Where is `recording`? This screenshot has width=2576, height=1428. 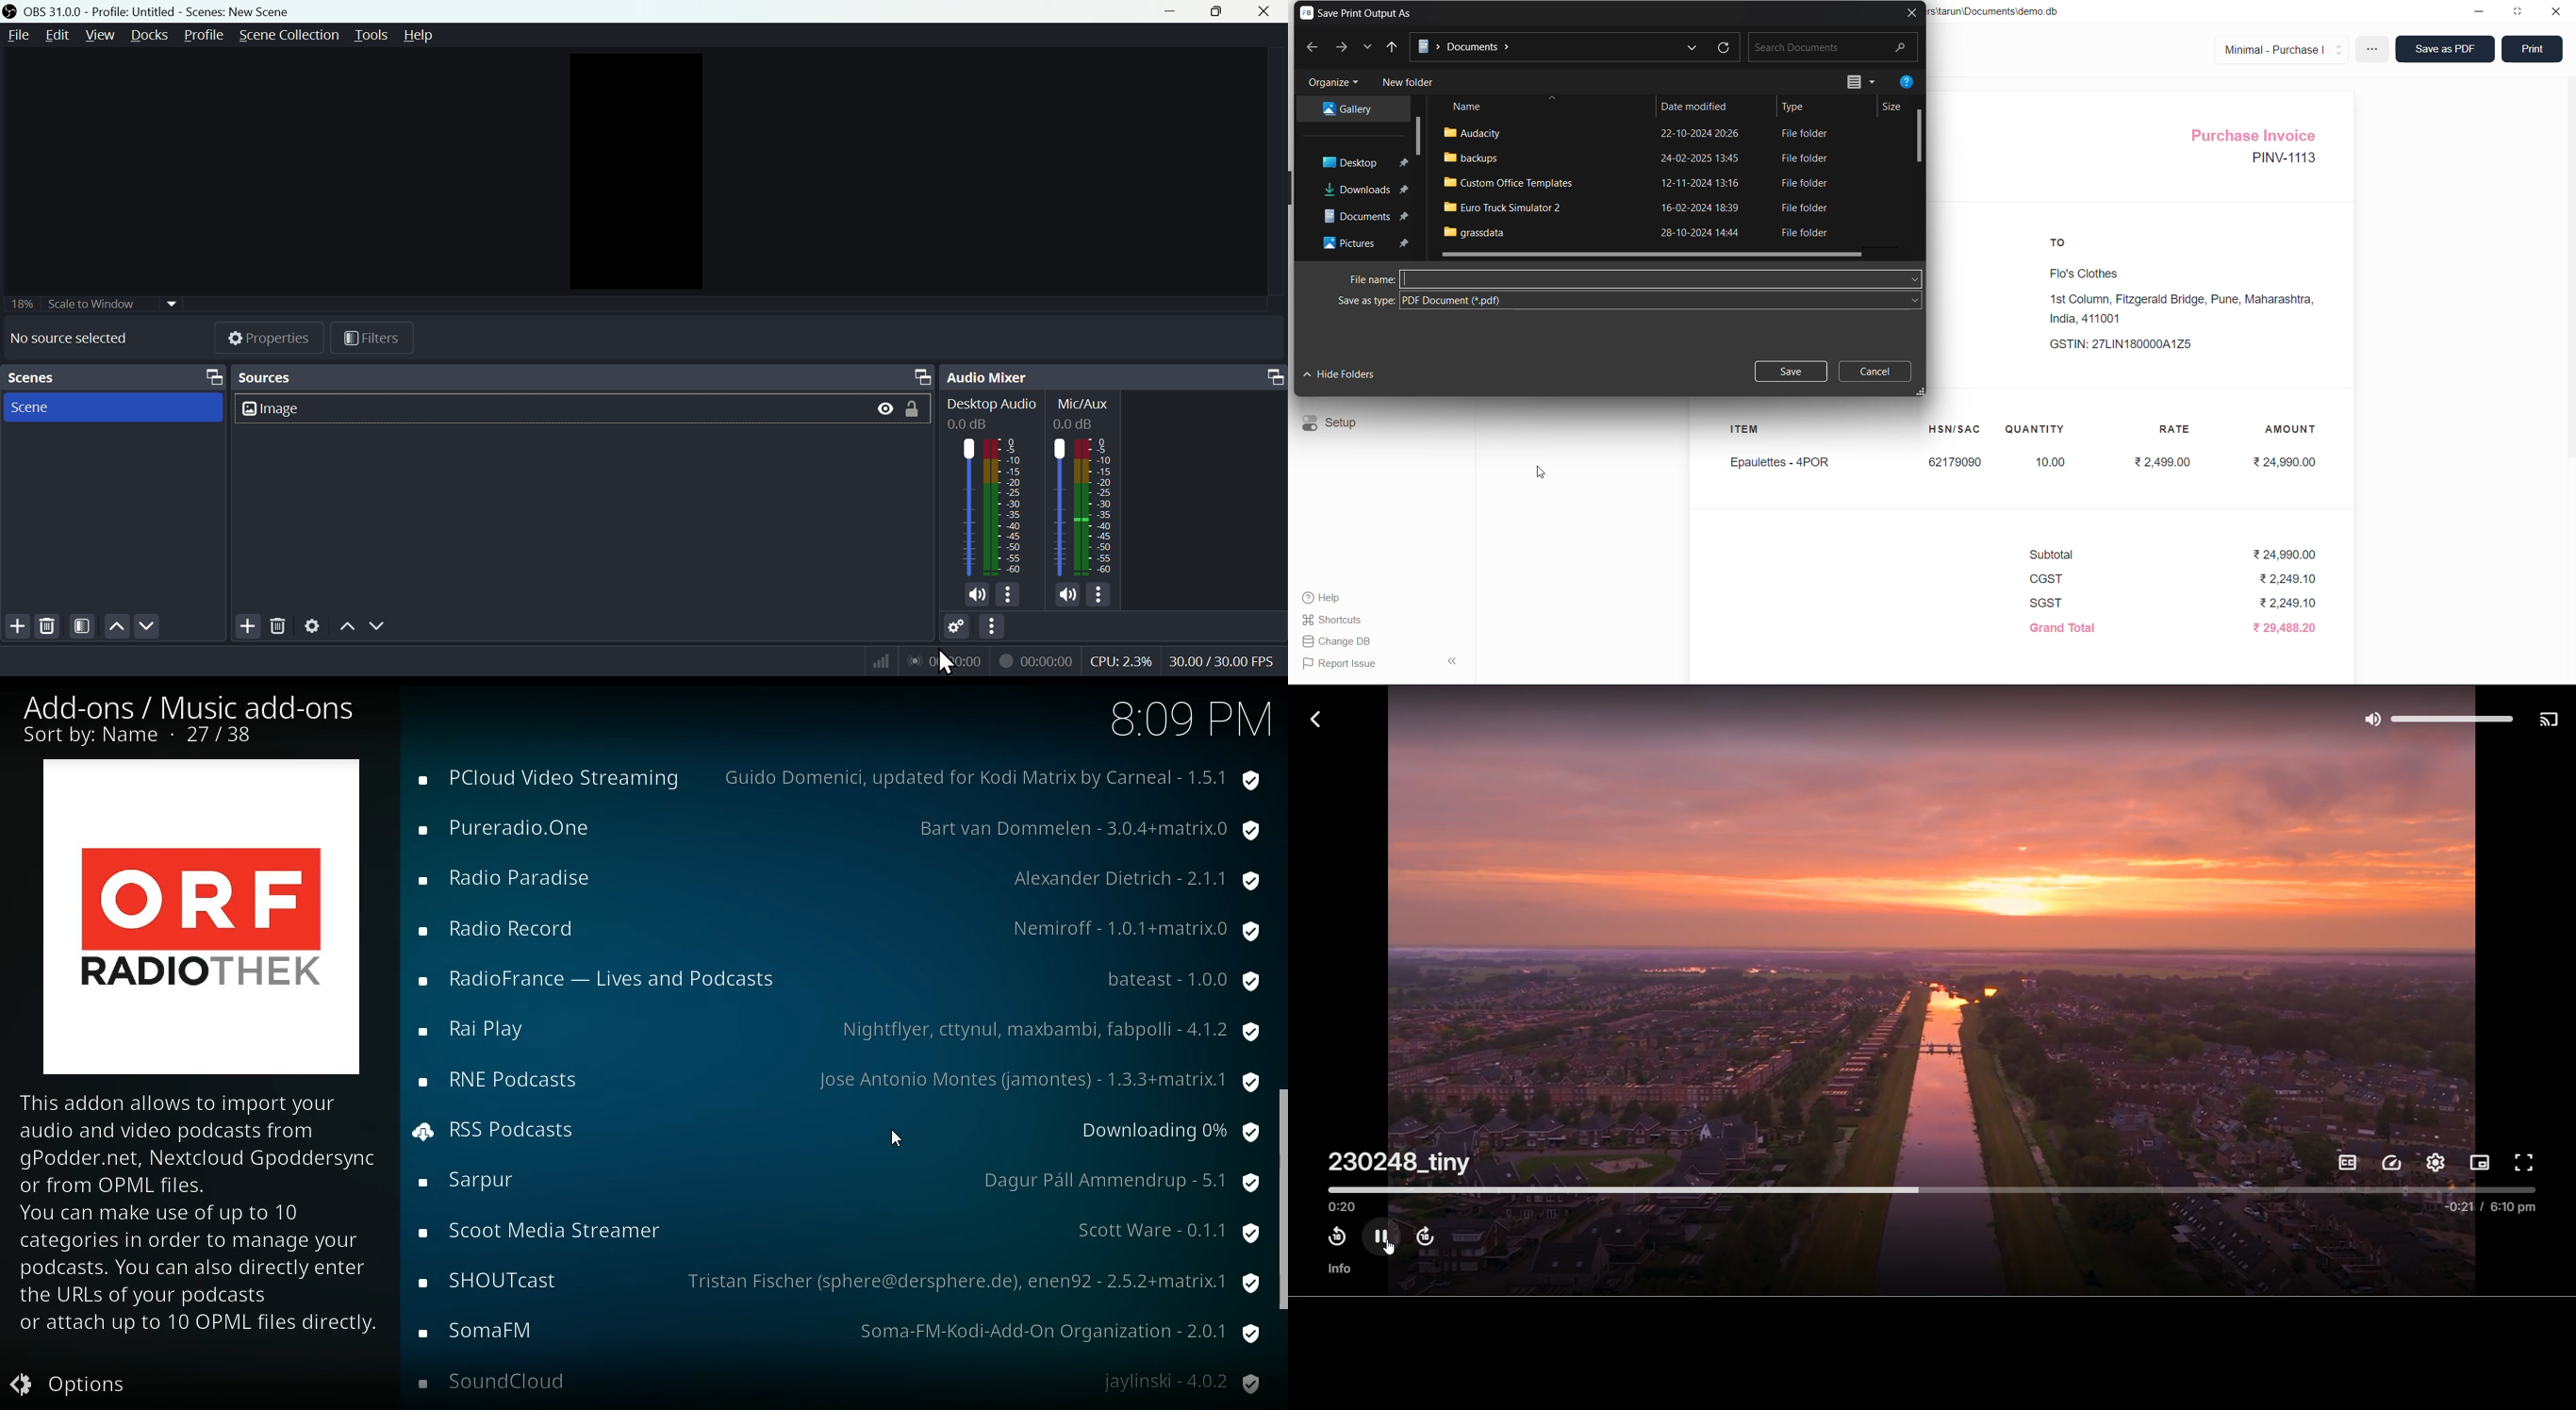 recording is located at coordinates (1036, 661).